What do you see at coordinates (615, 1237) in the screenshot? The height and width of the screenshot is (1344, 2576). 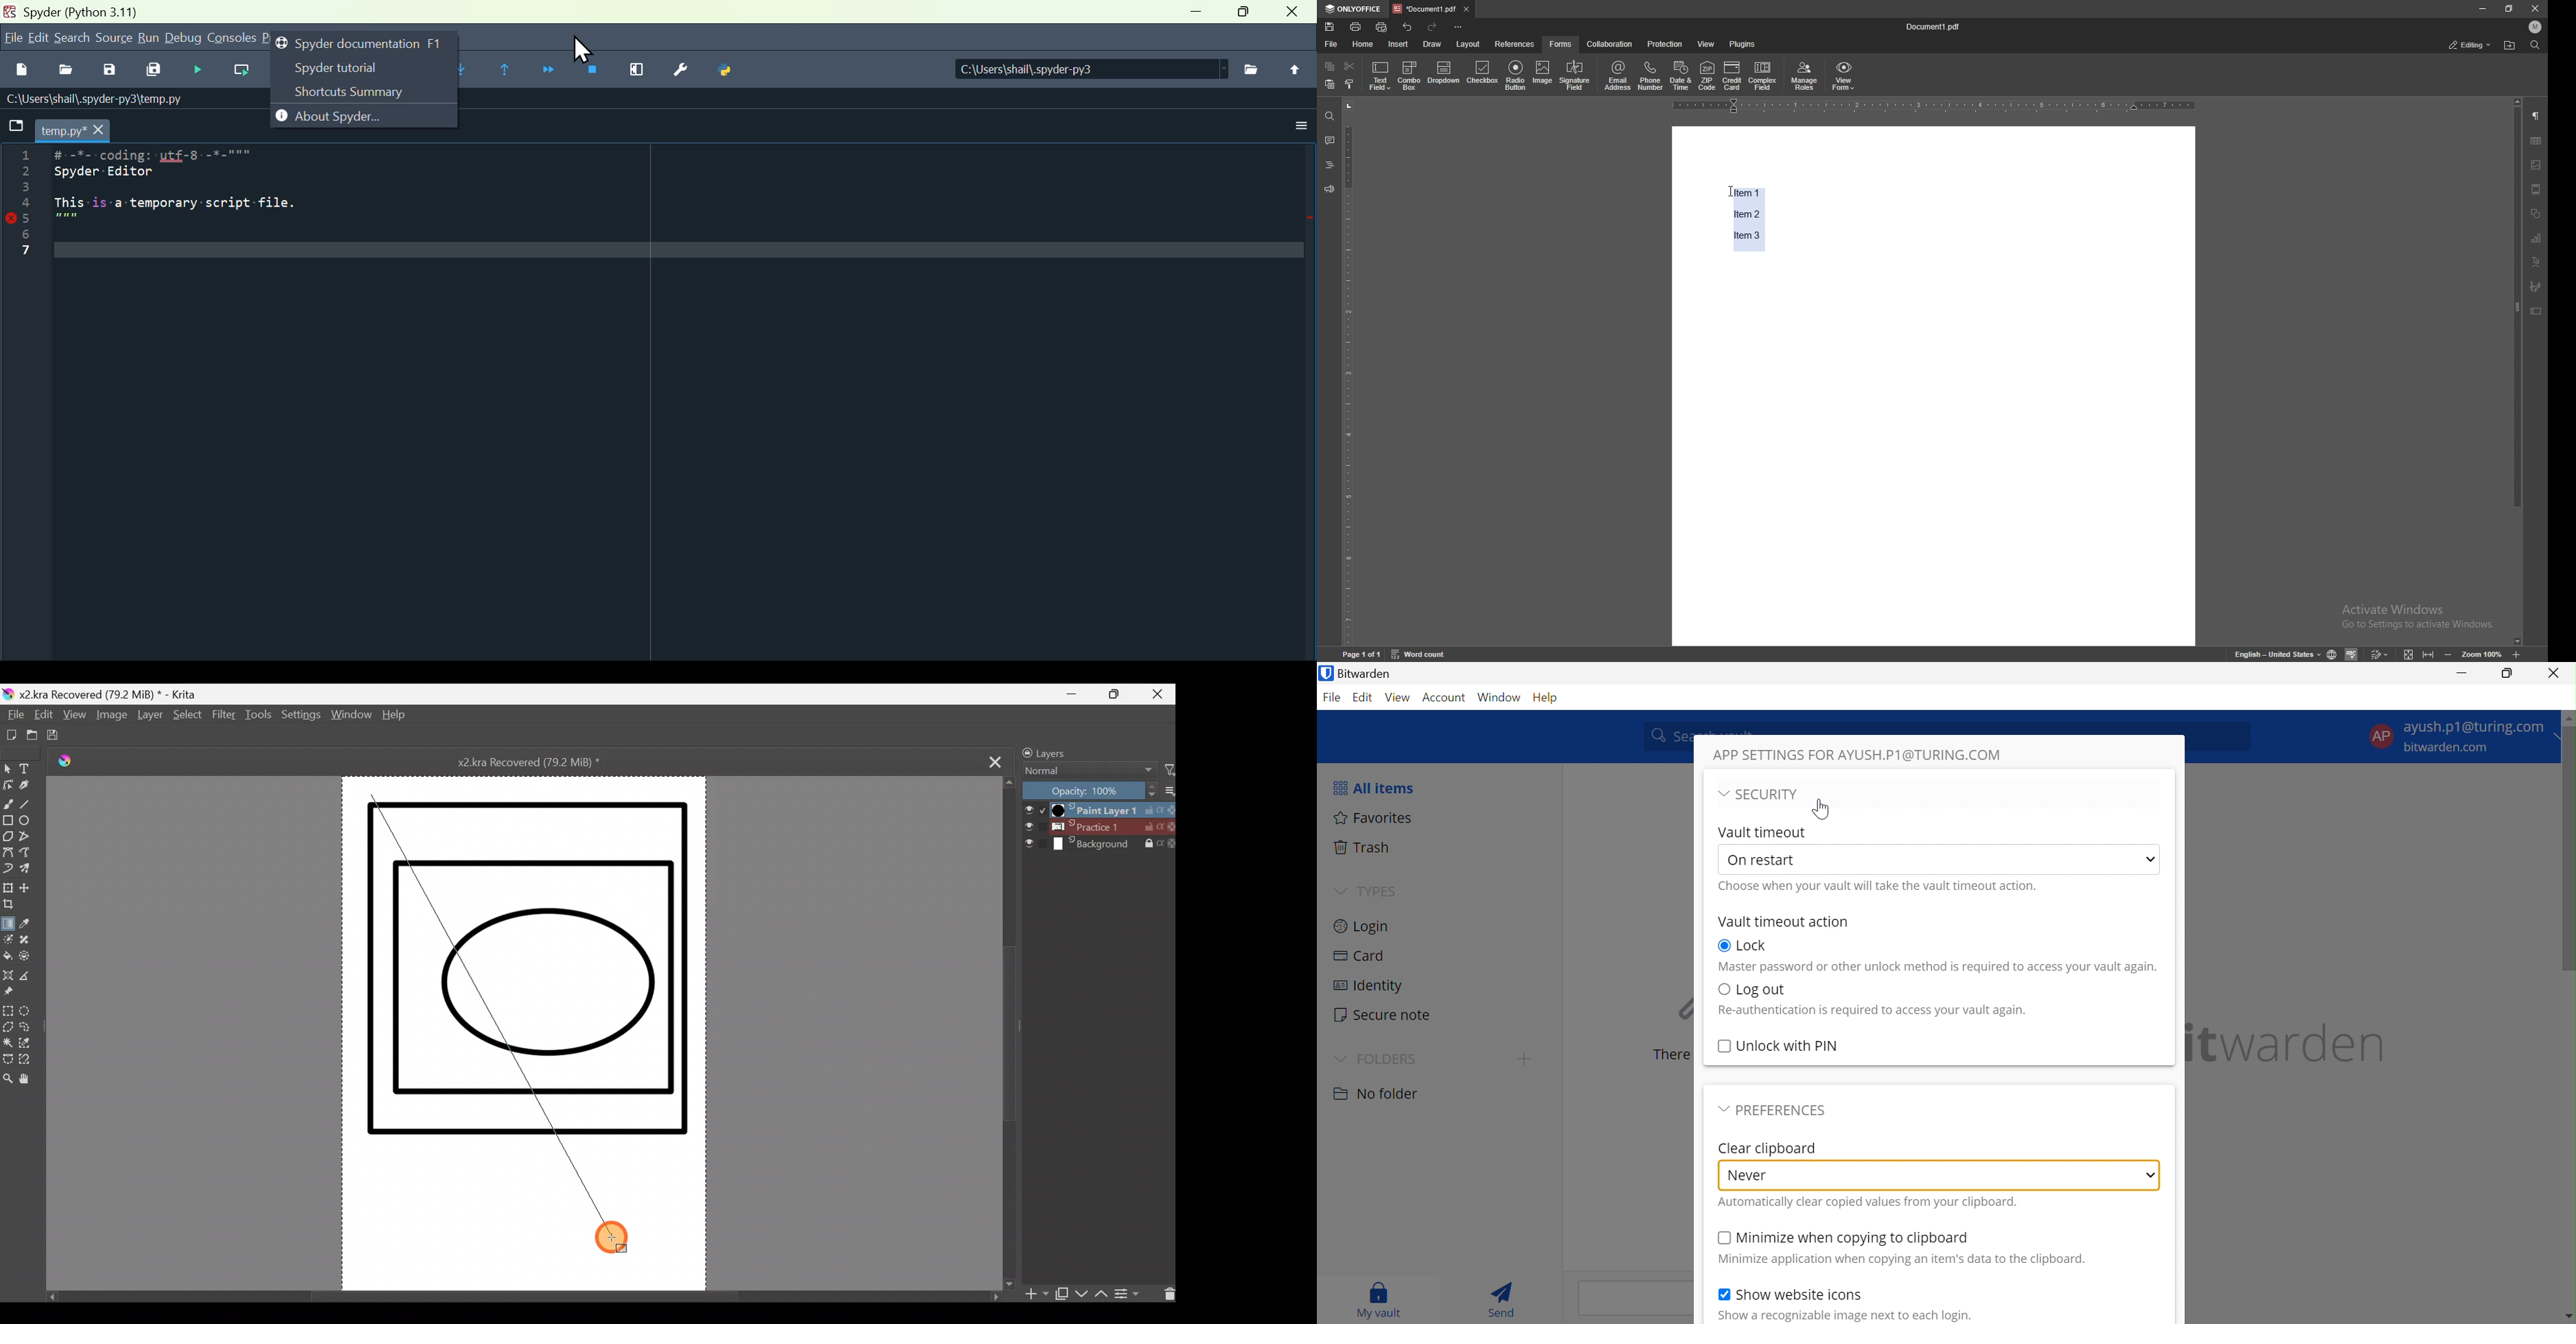 I see `Cursor` at bounding box center [615, 1237].